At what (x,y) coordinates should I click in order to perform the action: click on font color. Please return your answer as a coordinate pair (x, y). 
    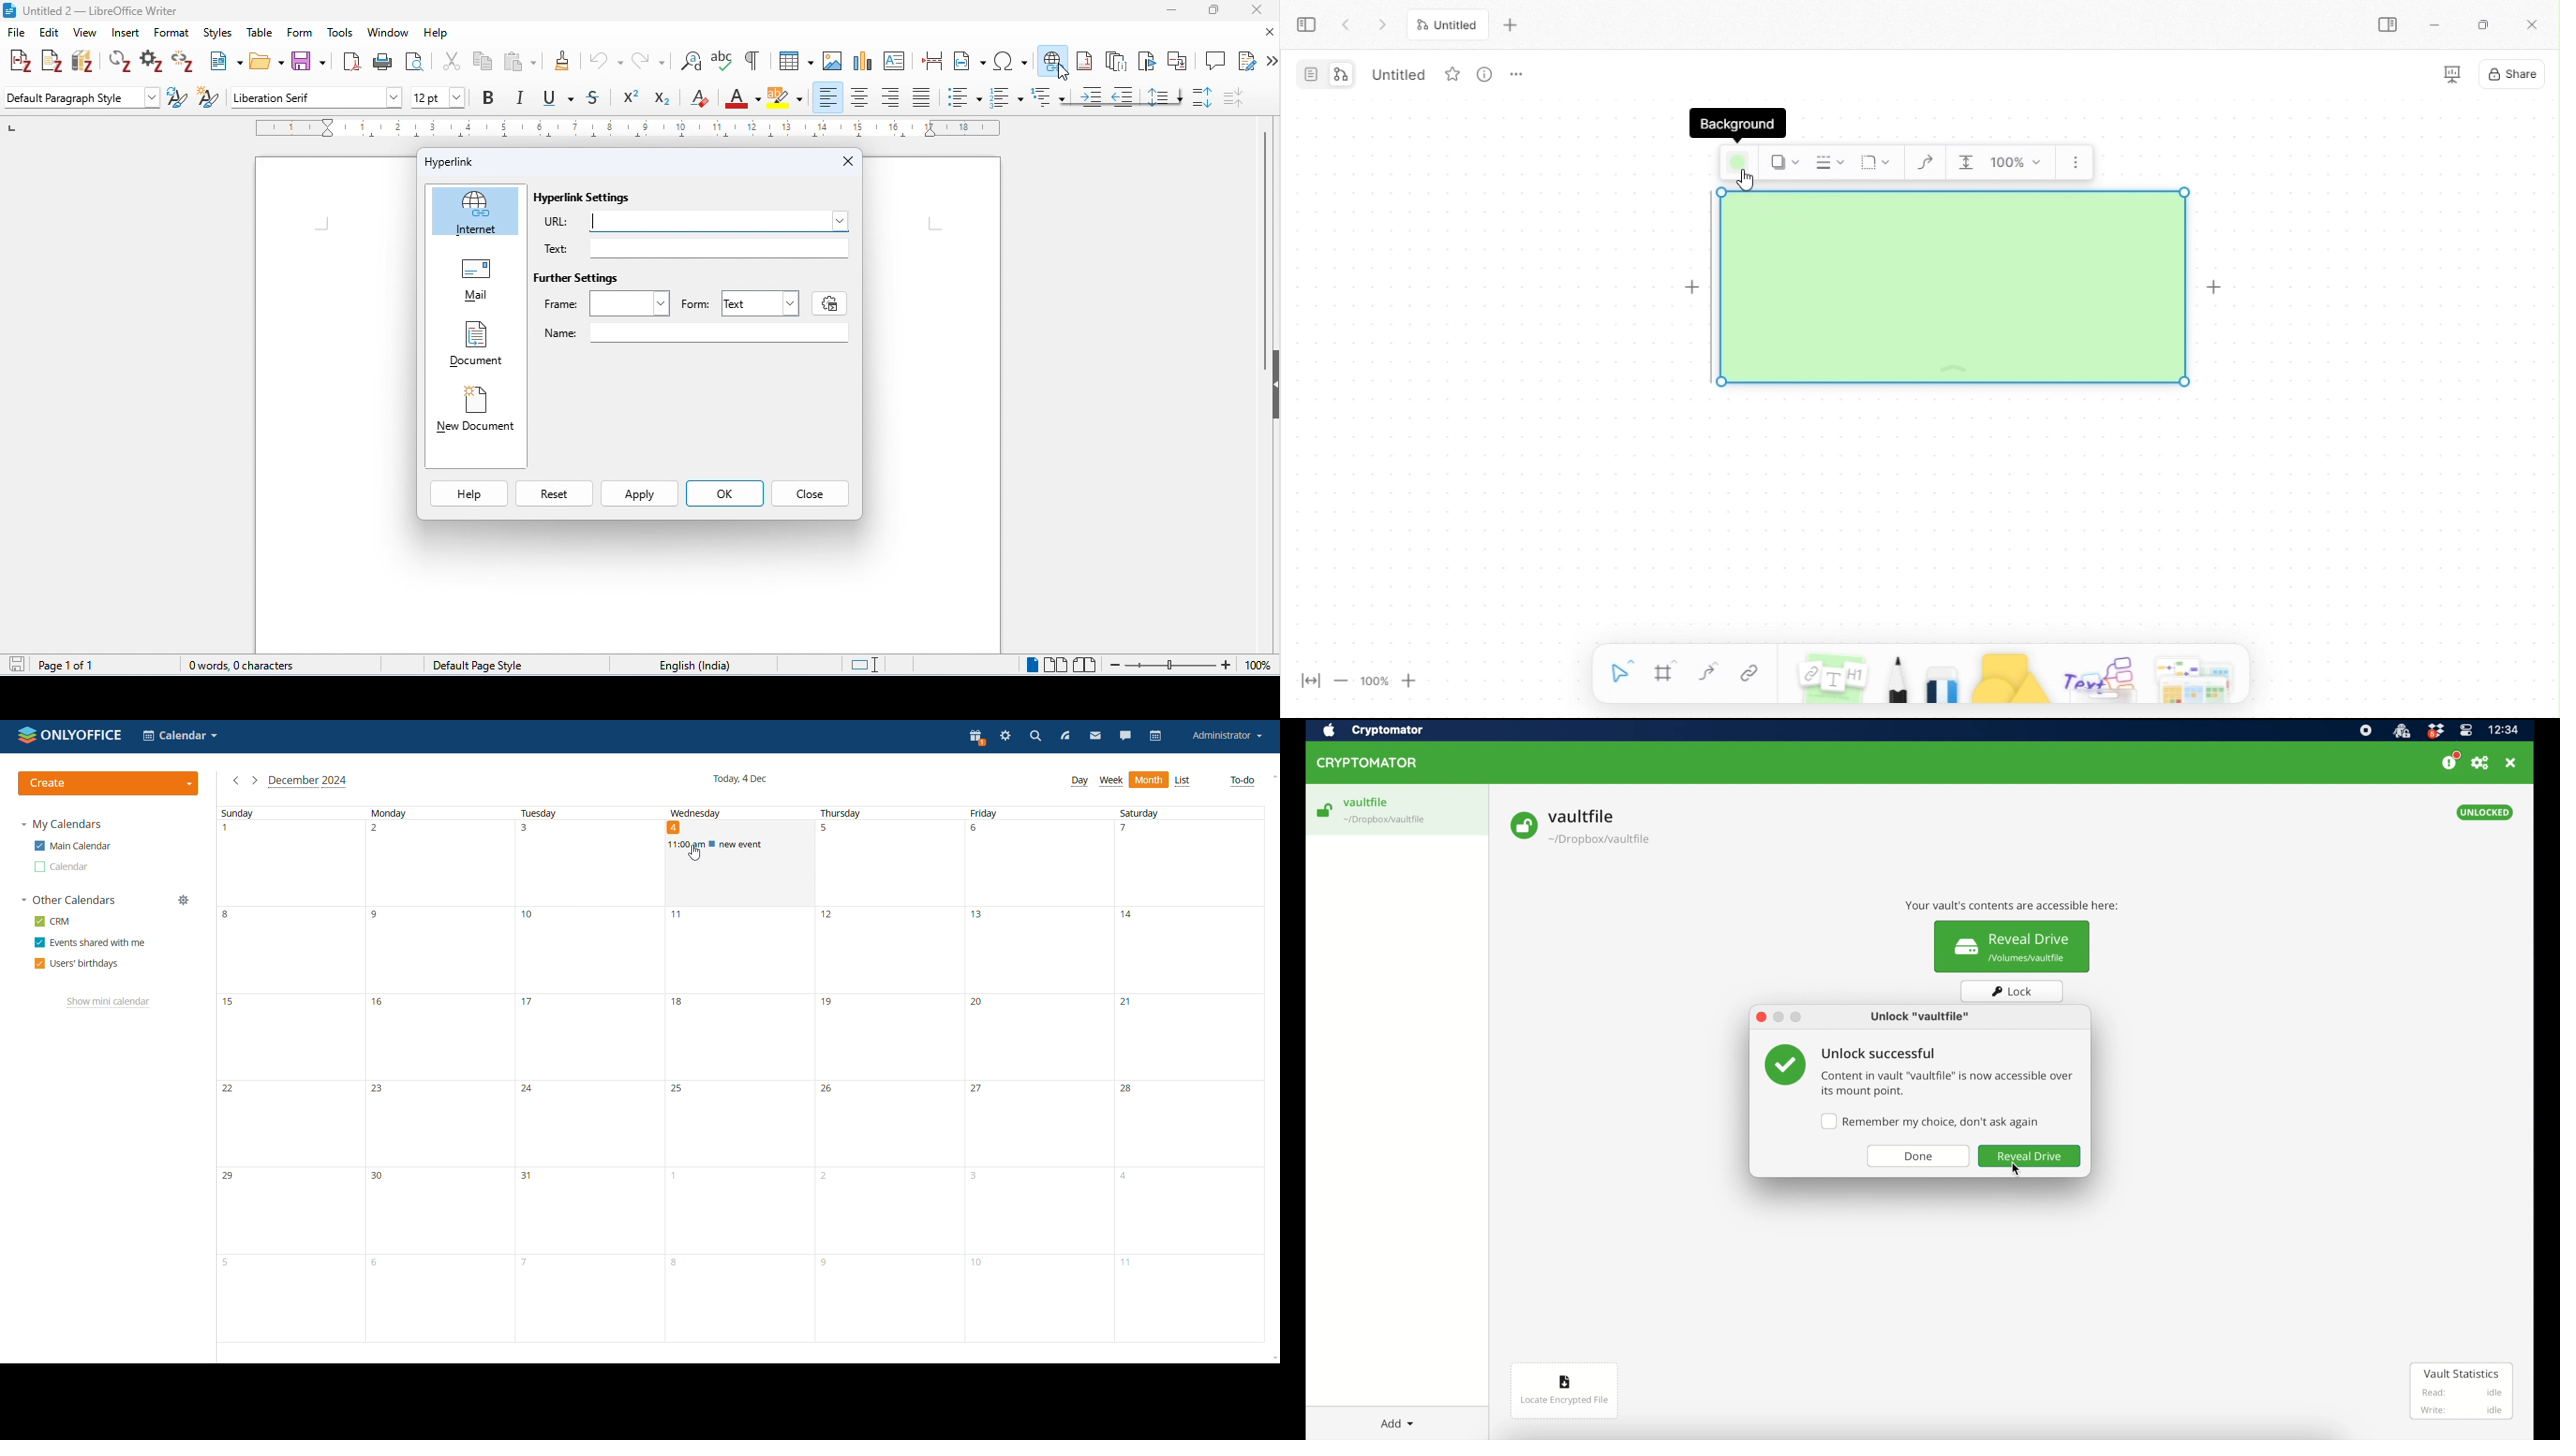
    Looking at the image, I should click on (743, 99).